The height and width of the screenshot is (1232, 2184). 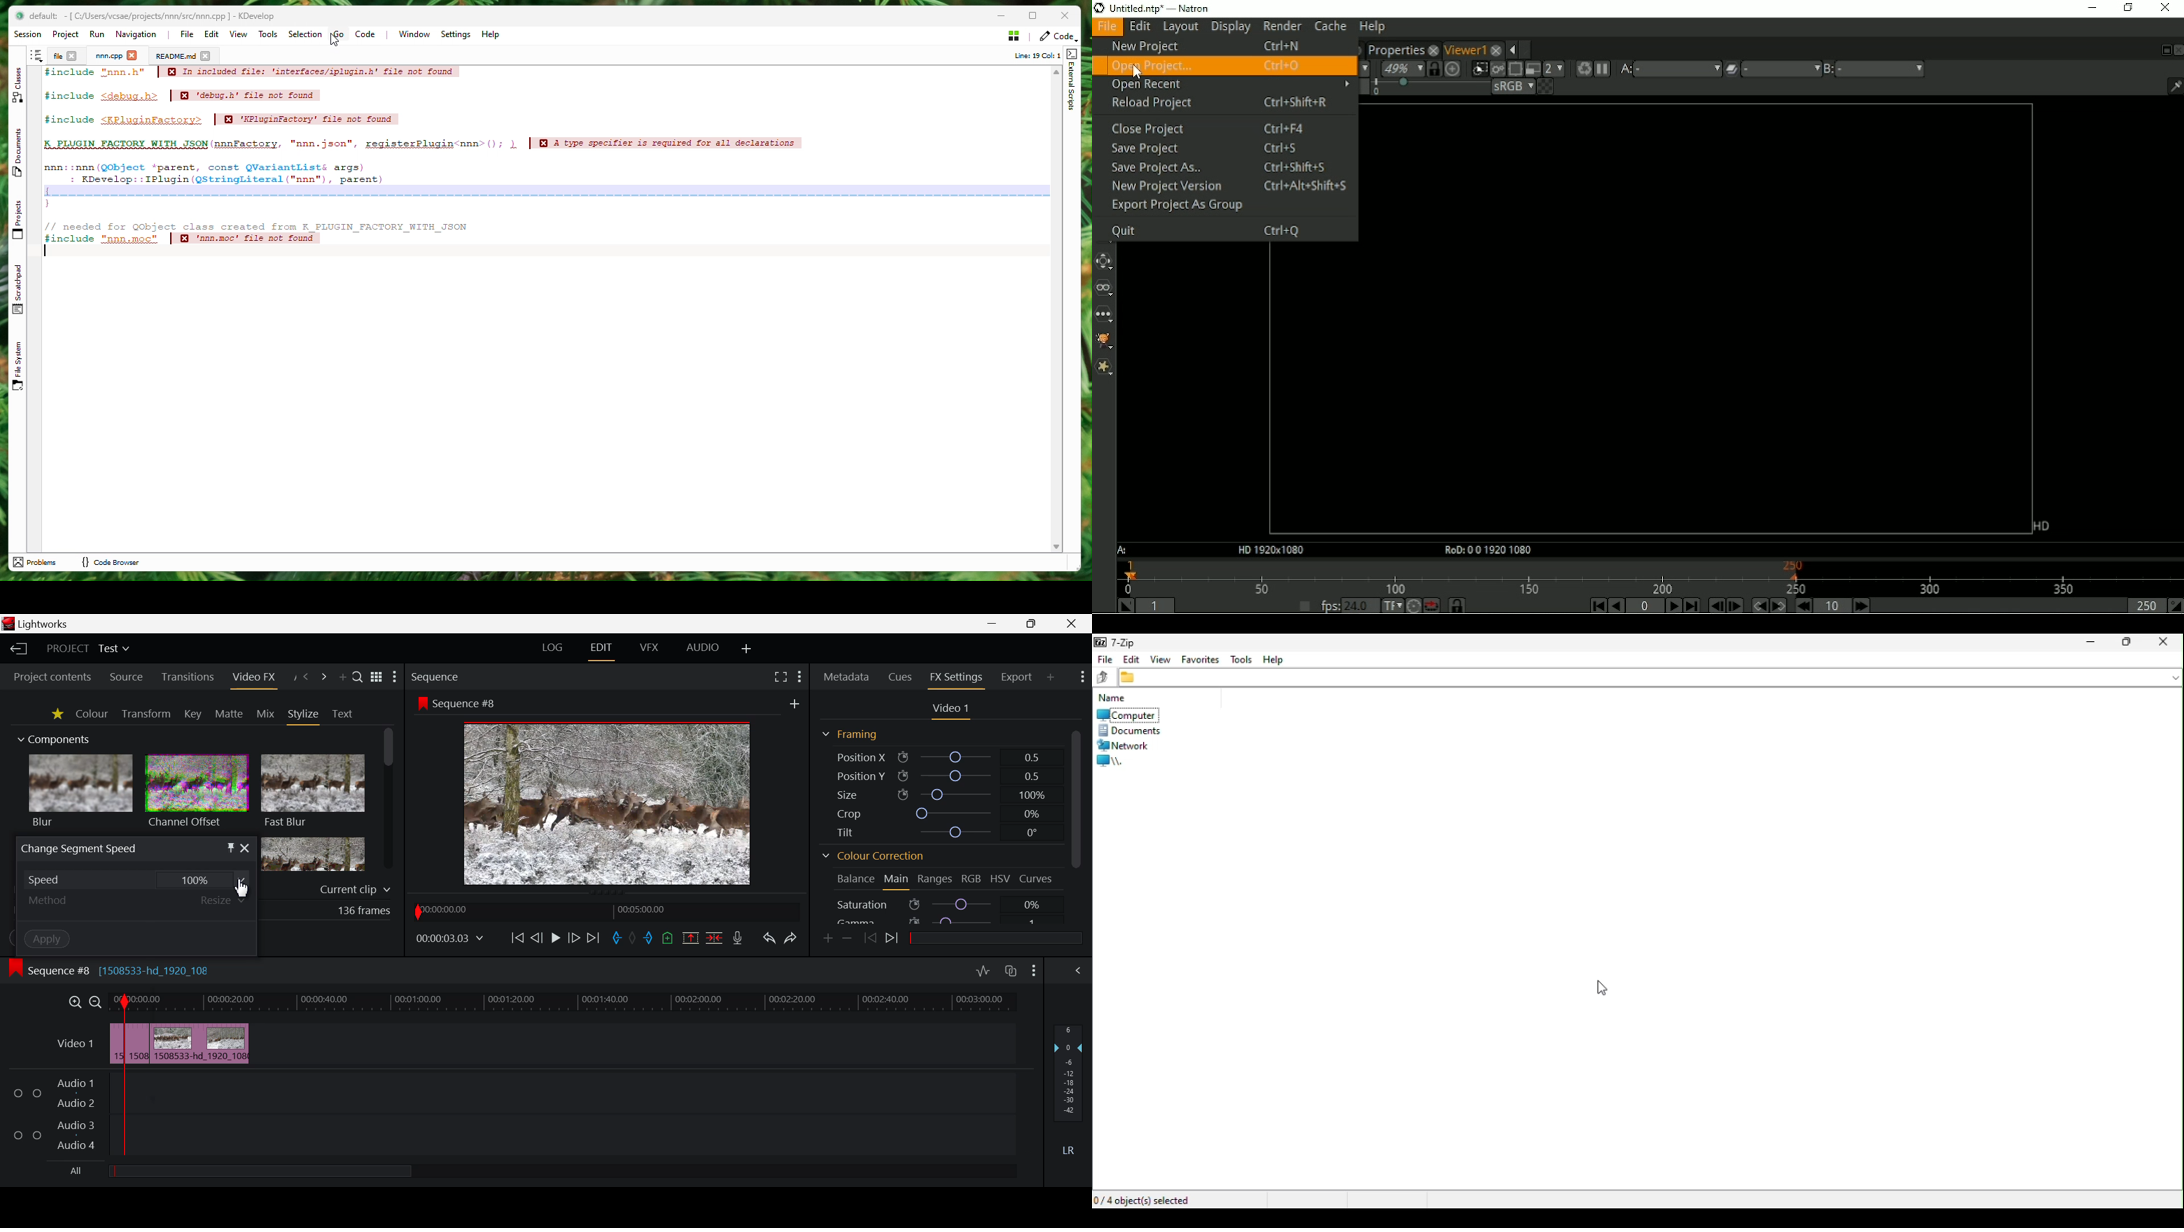 What do you see at coordinates (1130, 745) in the screenshot?
I see `network` at bounding box center [1130, 745].